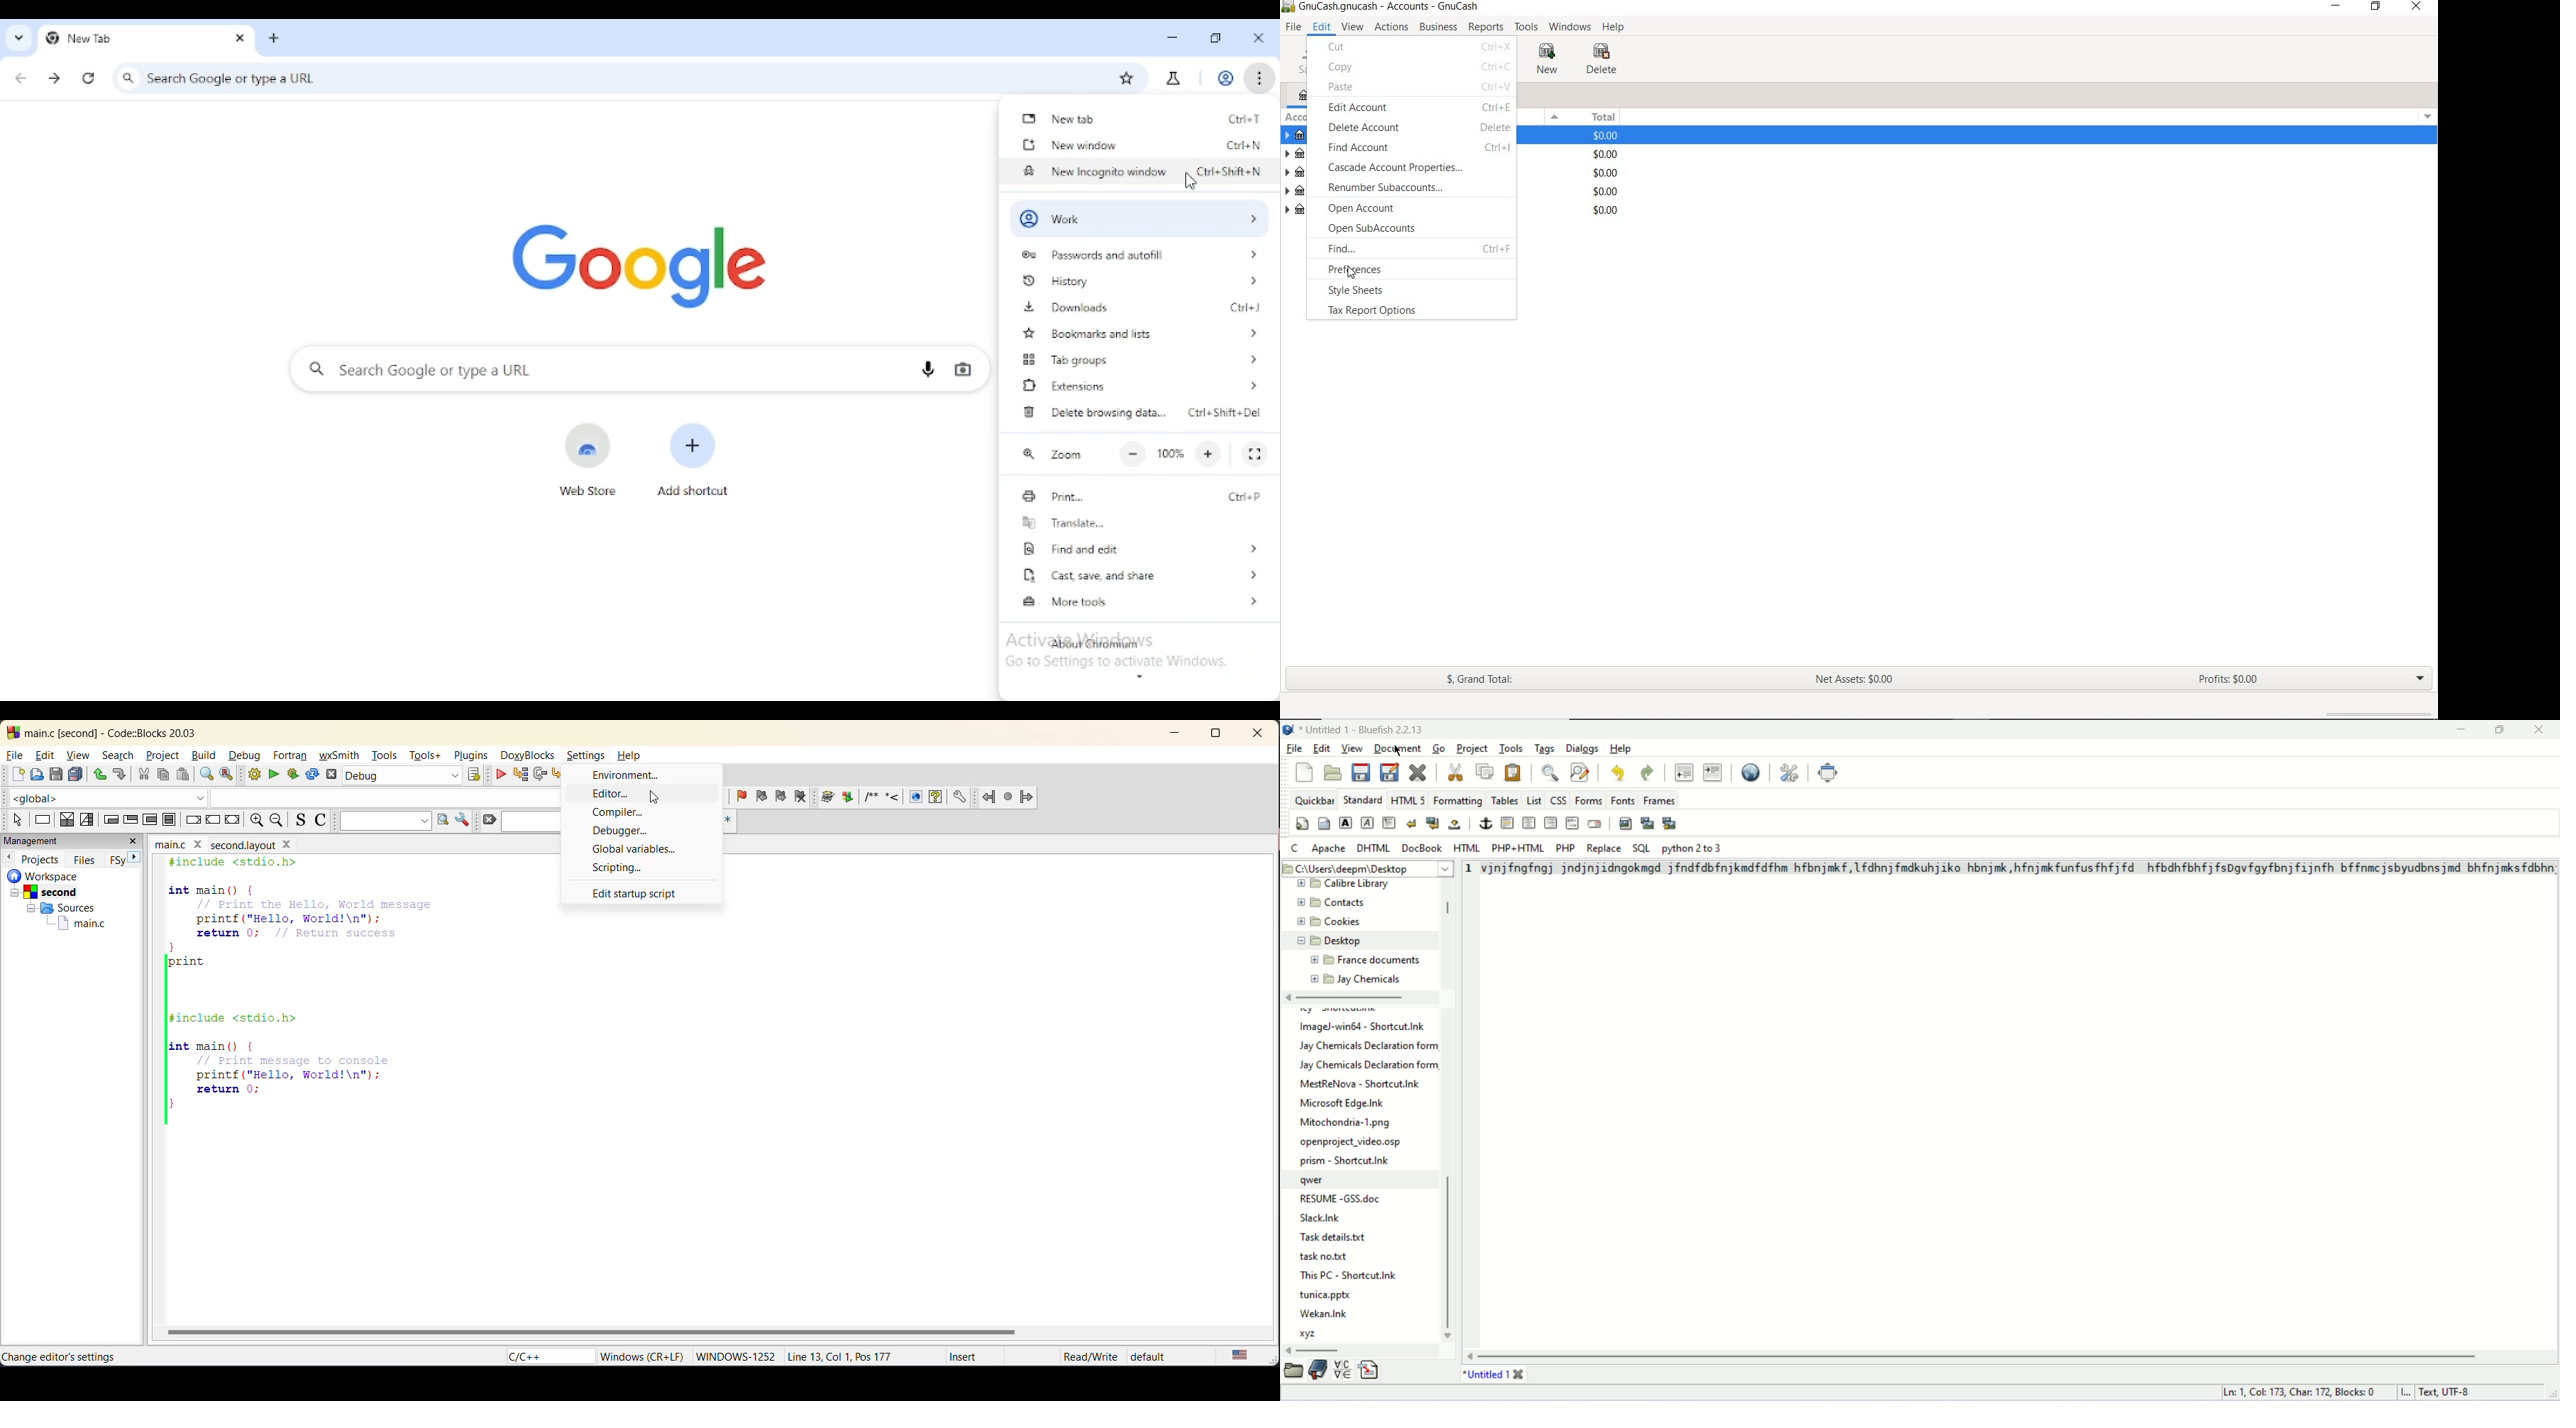  I want to click on search tabs, so click(18, 38).